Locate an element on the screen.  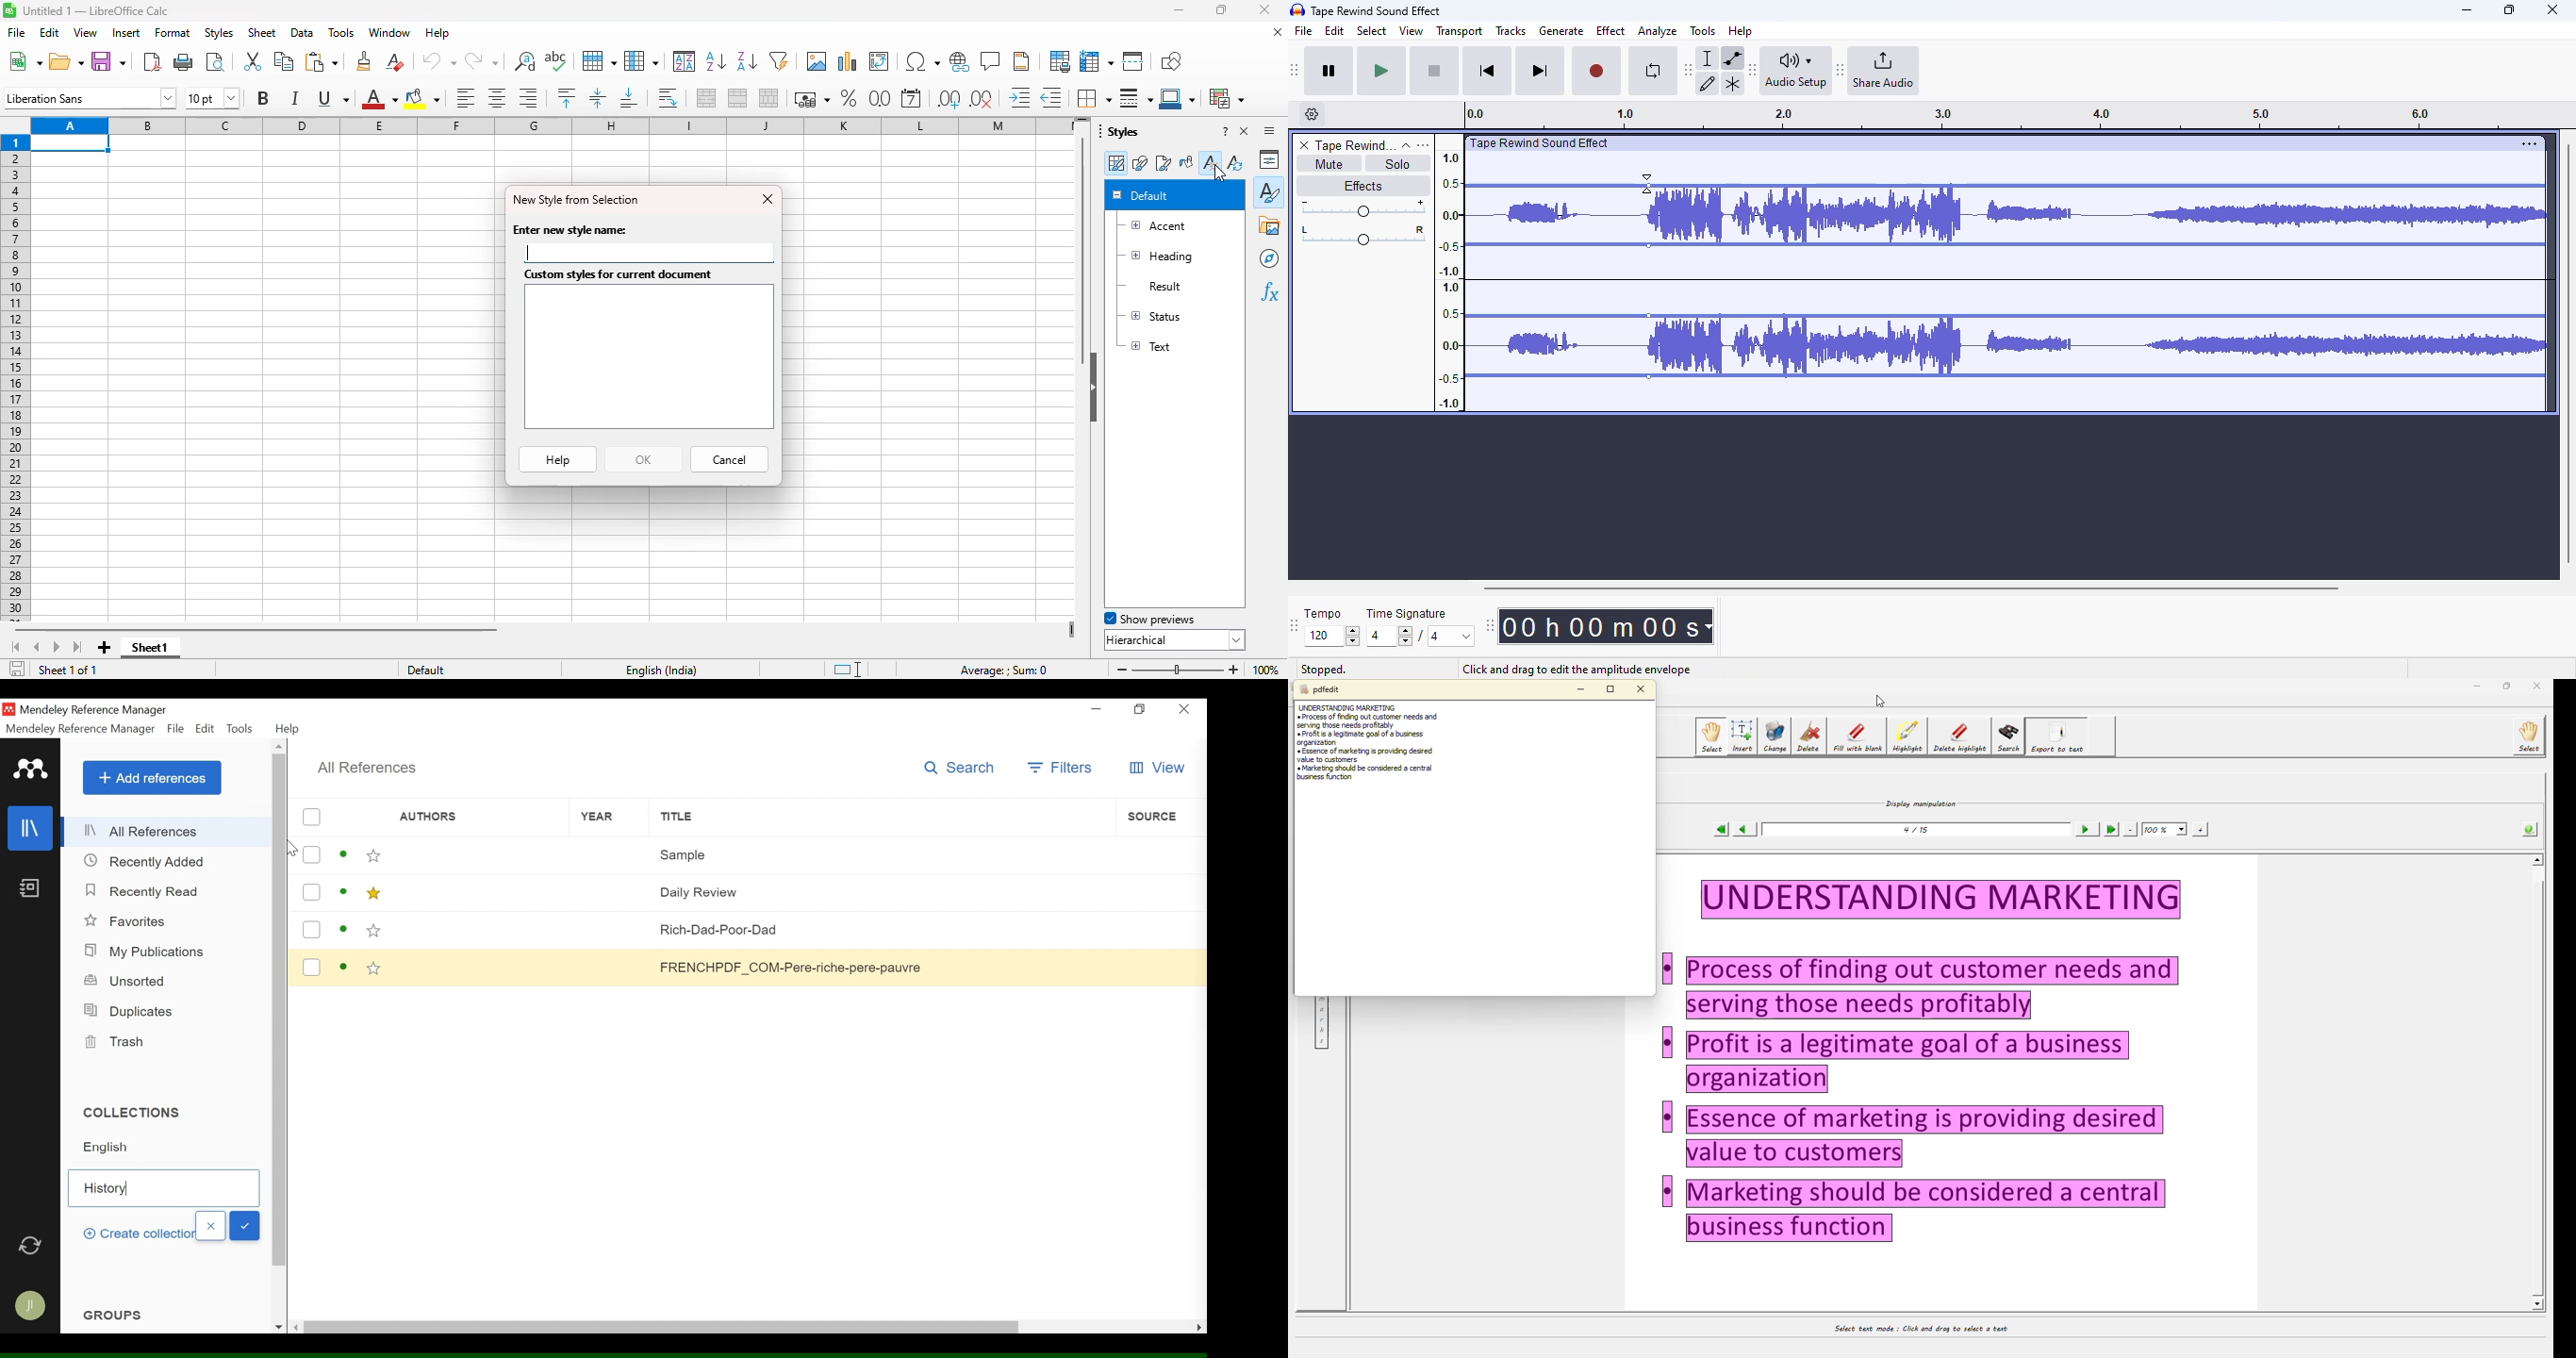
My Publications is located at coordinates (148, 954).